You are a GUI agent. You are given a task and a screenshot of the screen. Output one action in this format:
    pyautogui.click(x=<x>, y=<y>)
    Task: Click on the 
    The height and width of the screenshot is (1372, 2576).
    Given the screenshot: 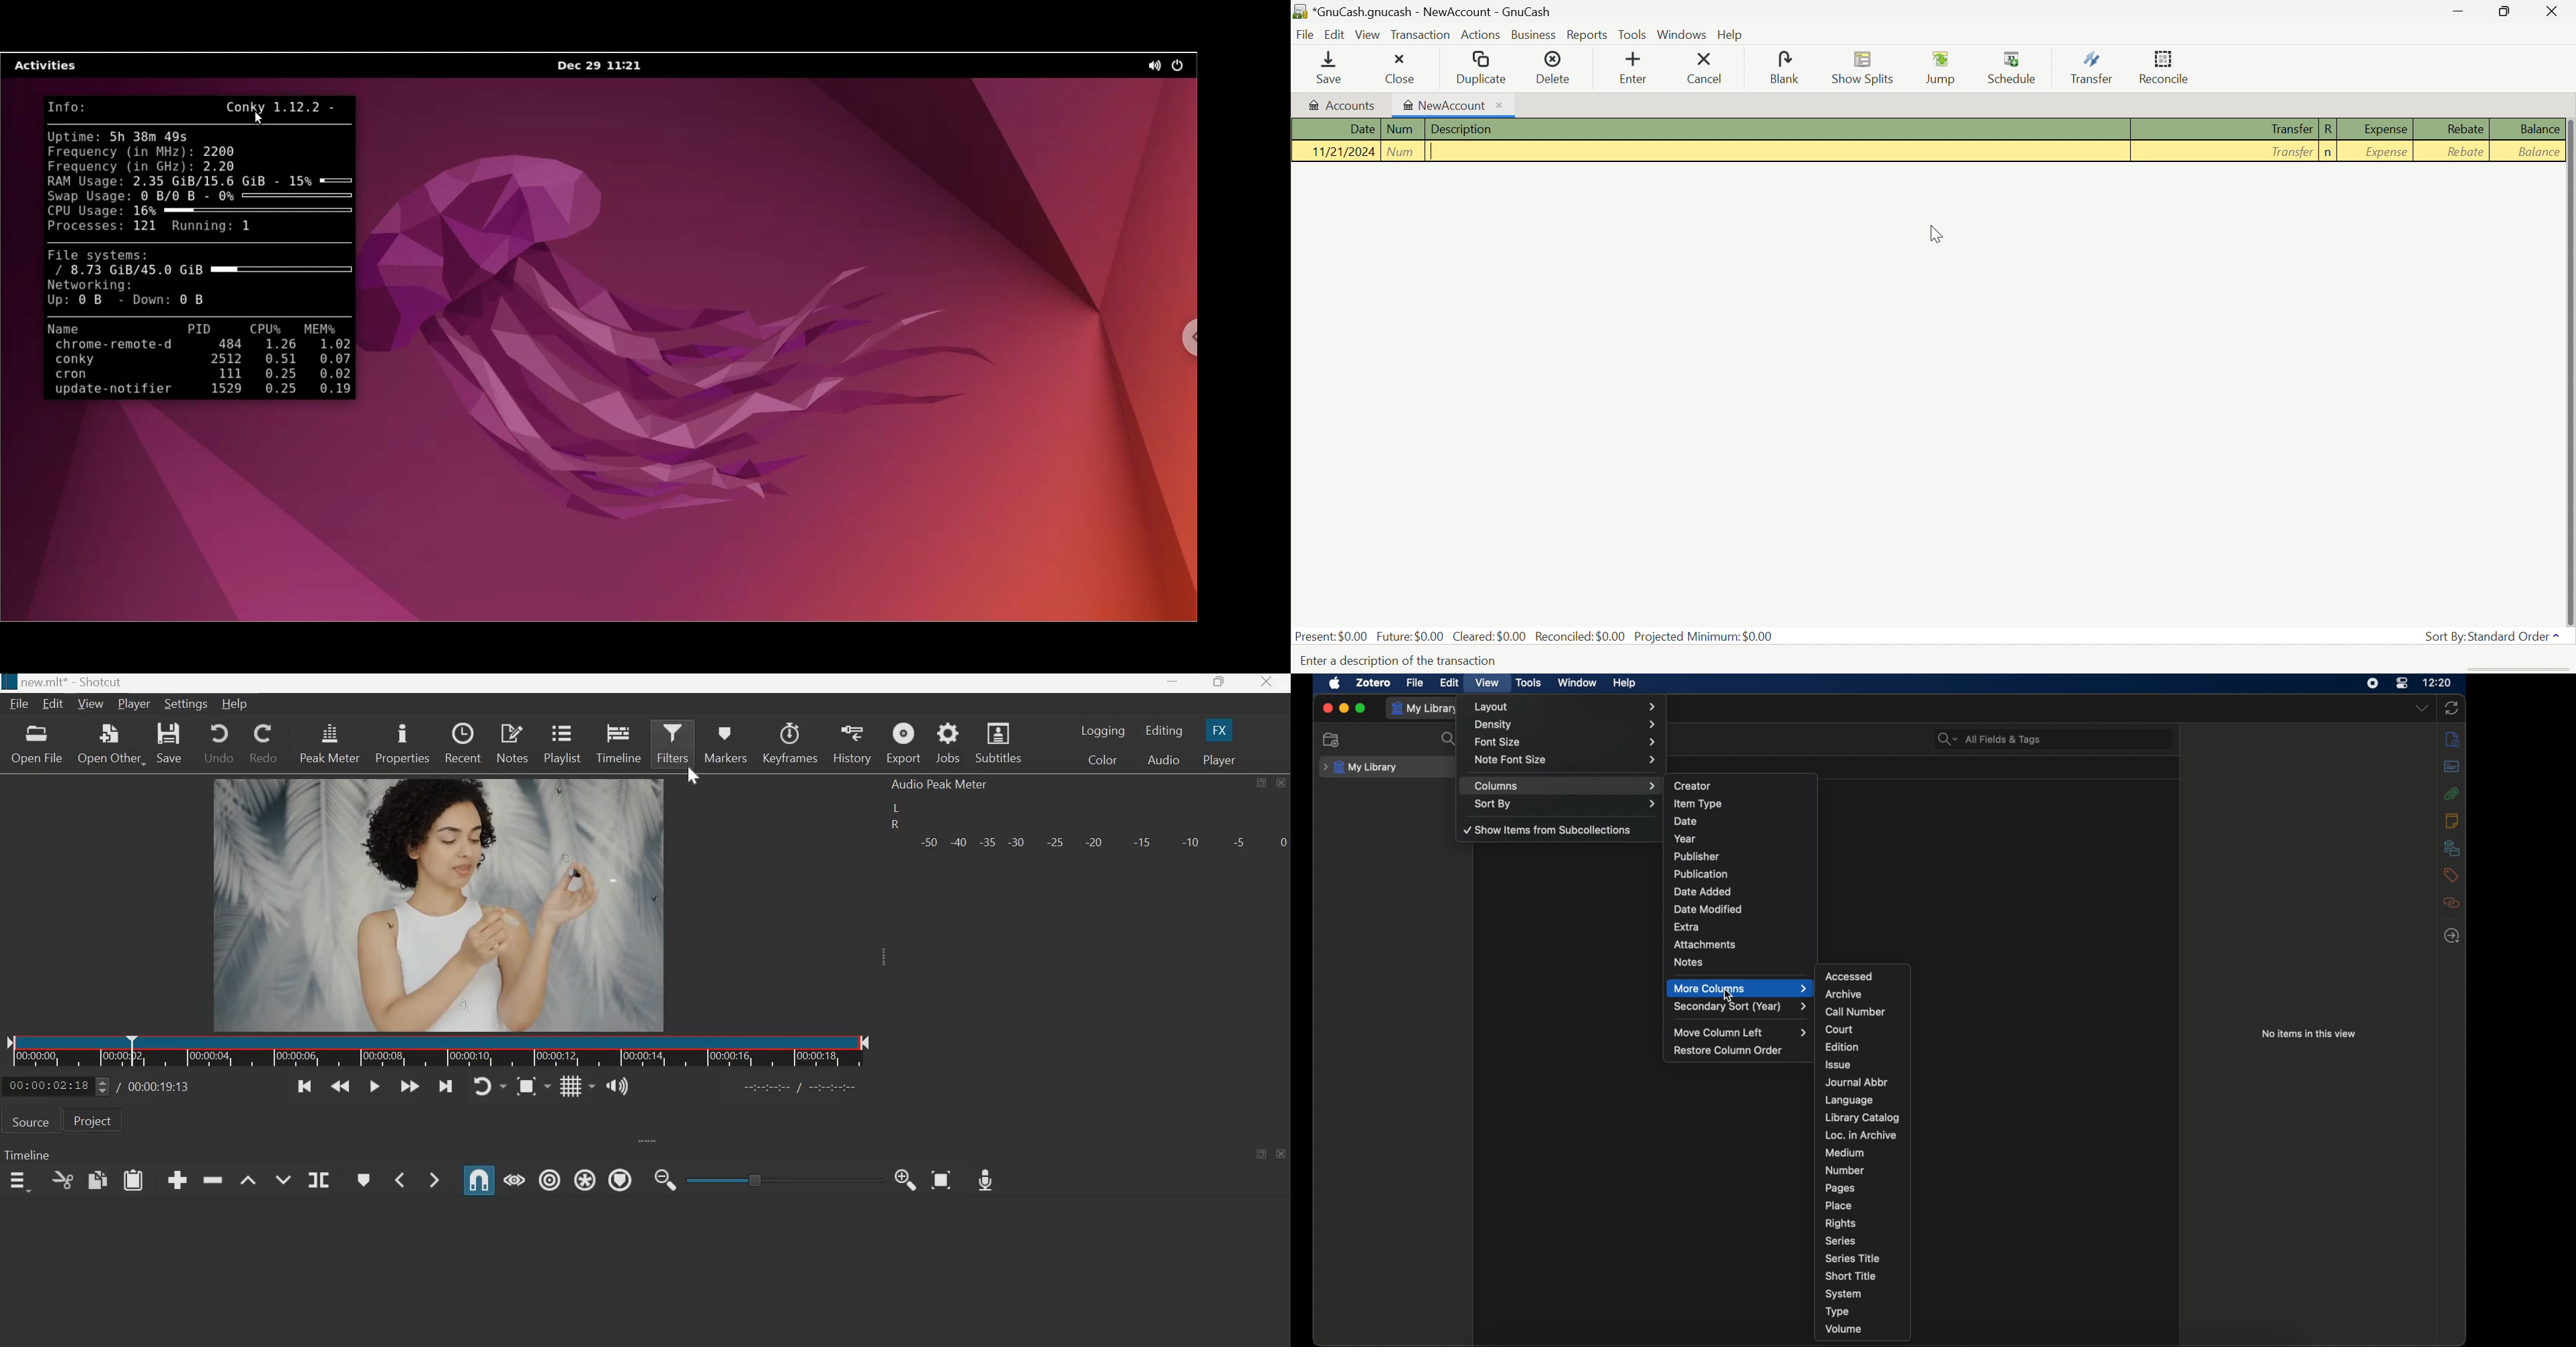 What is the action you would take?
    pyautogui.click(x=38, y=745)
    